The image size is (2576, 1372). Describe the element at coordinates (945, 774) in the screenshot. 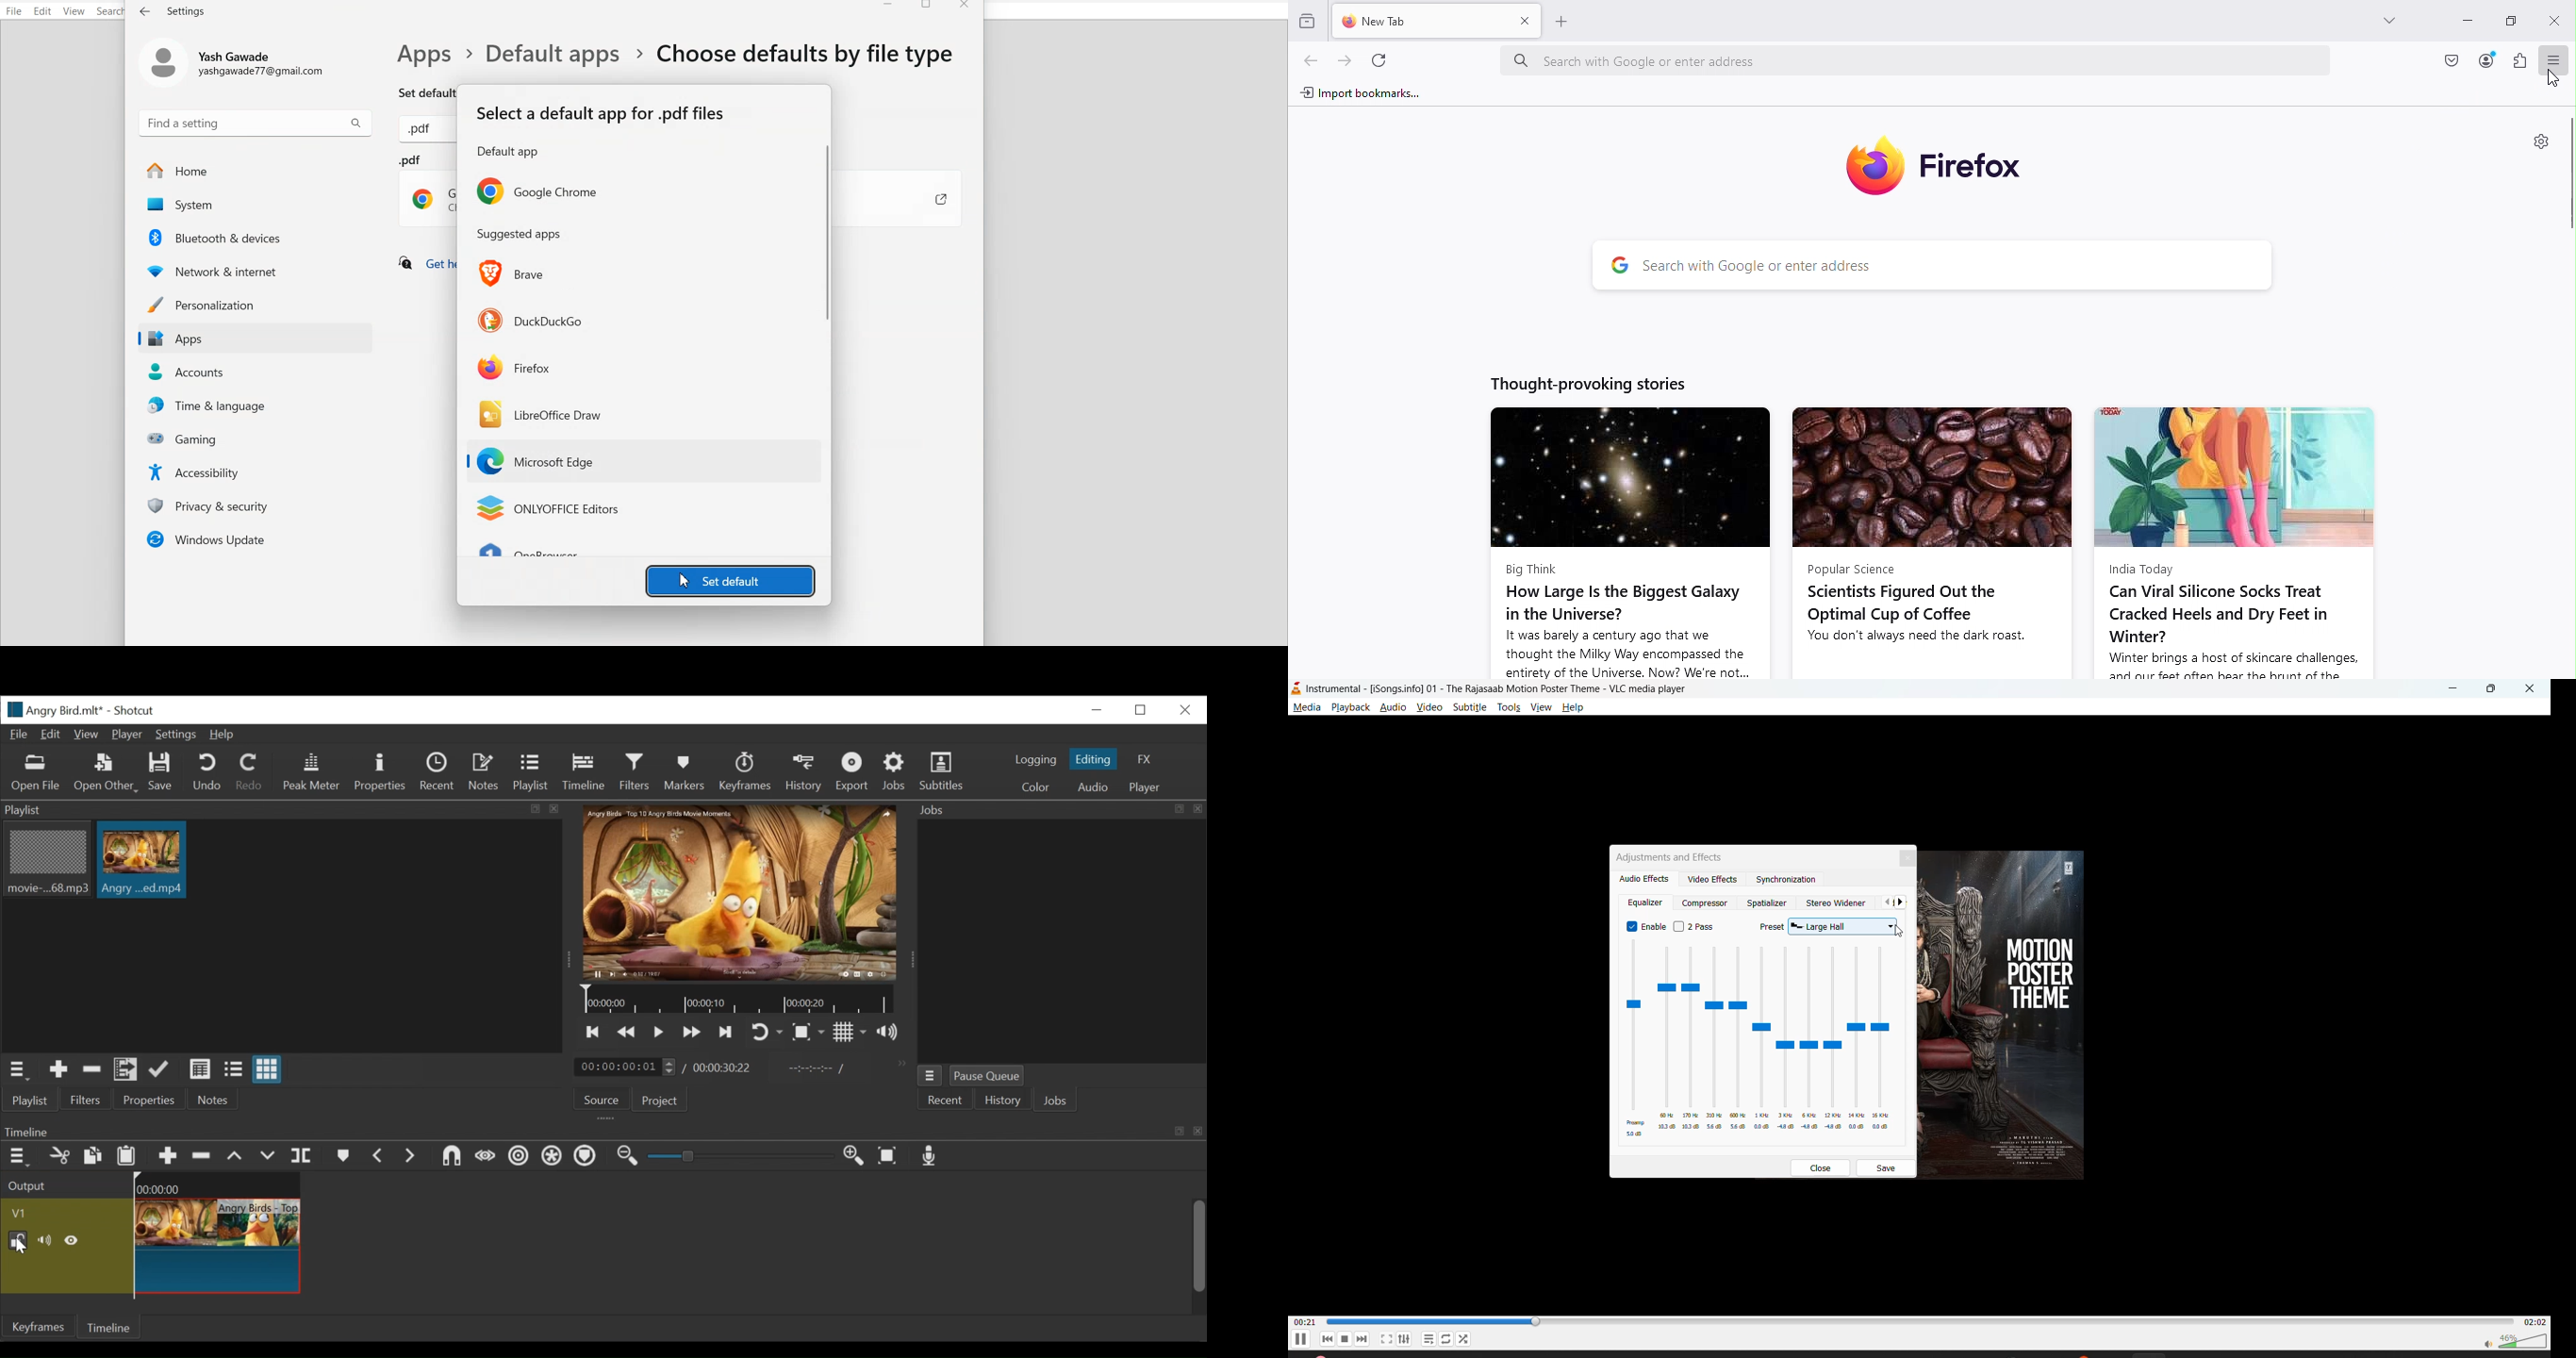

I see `Subtitles` at that location.